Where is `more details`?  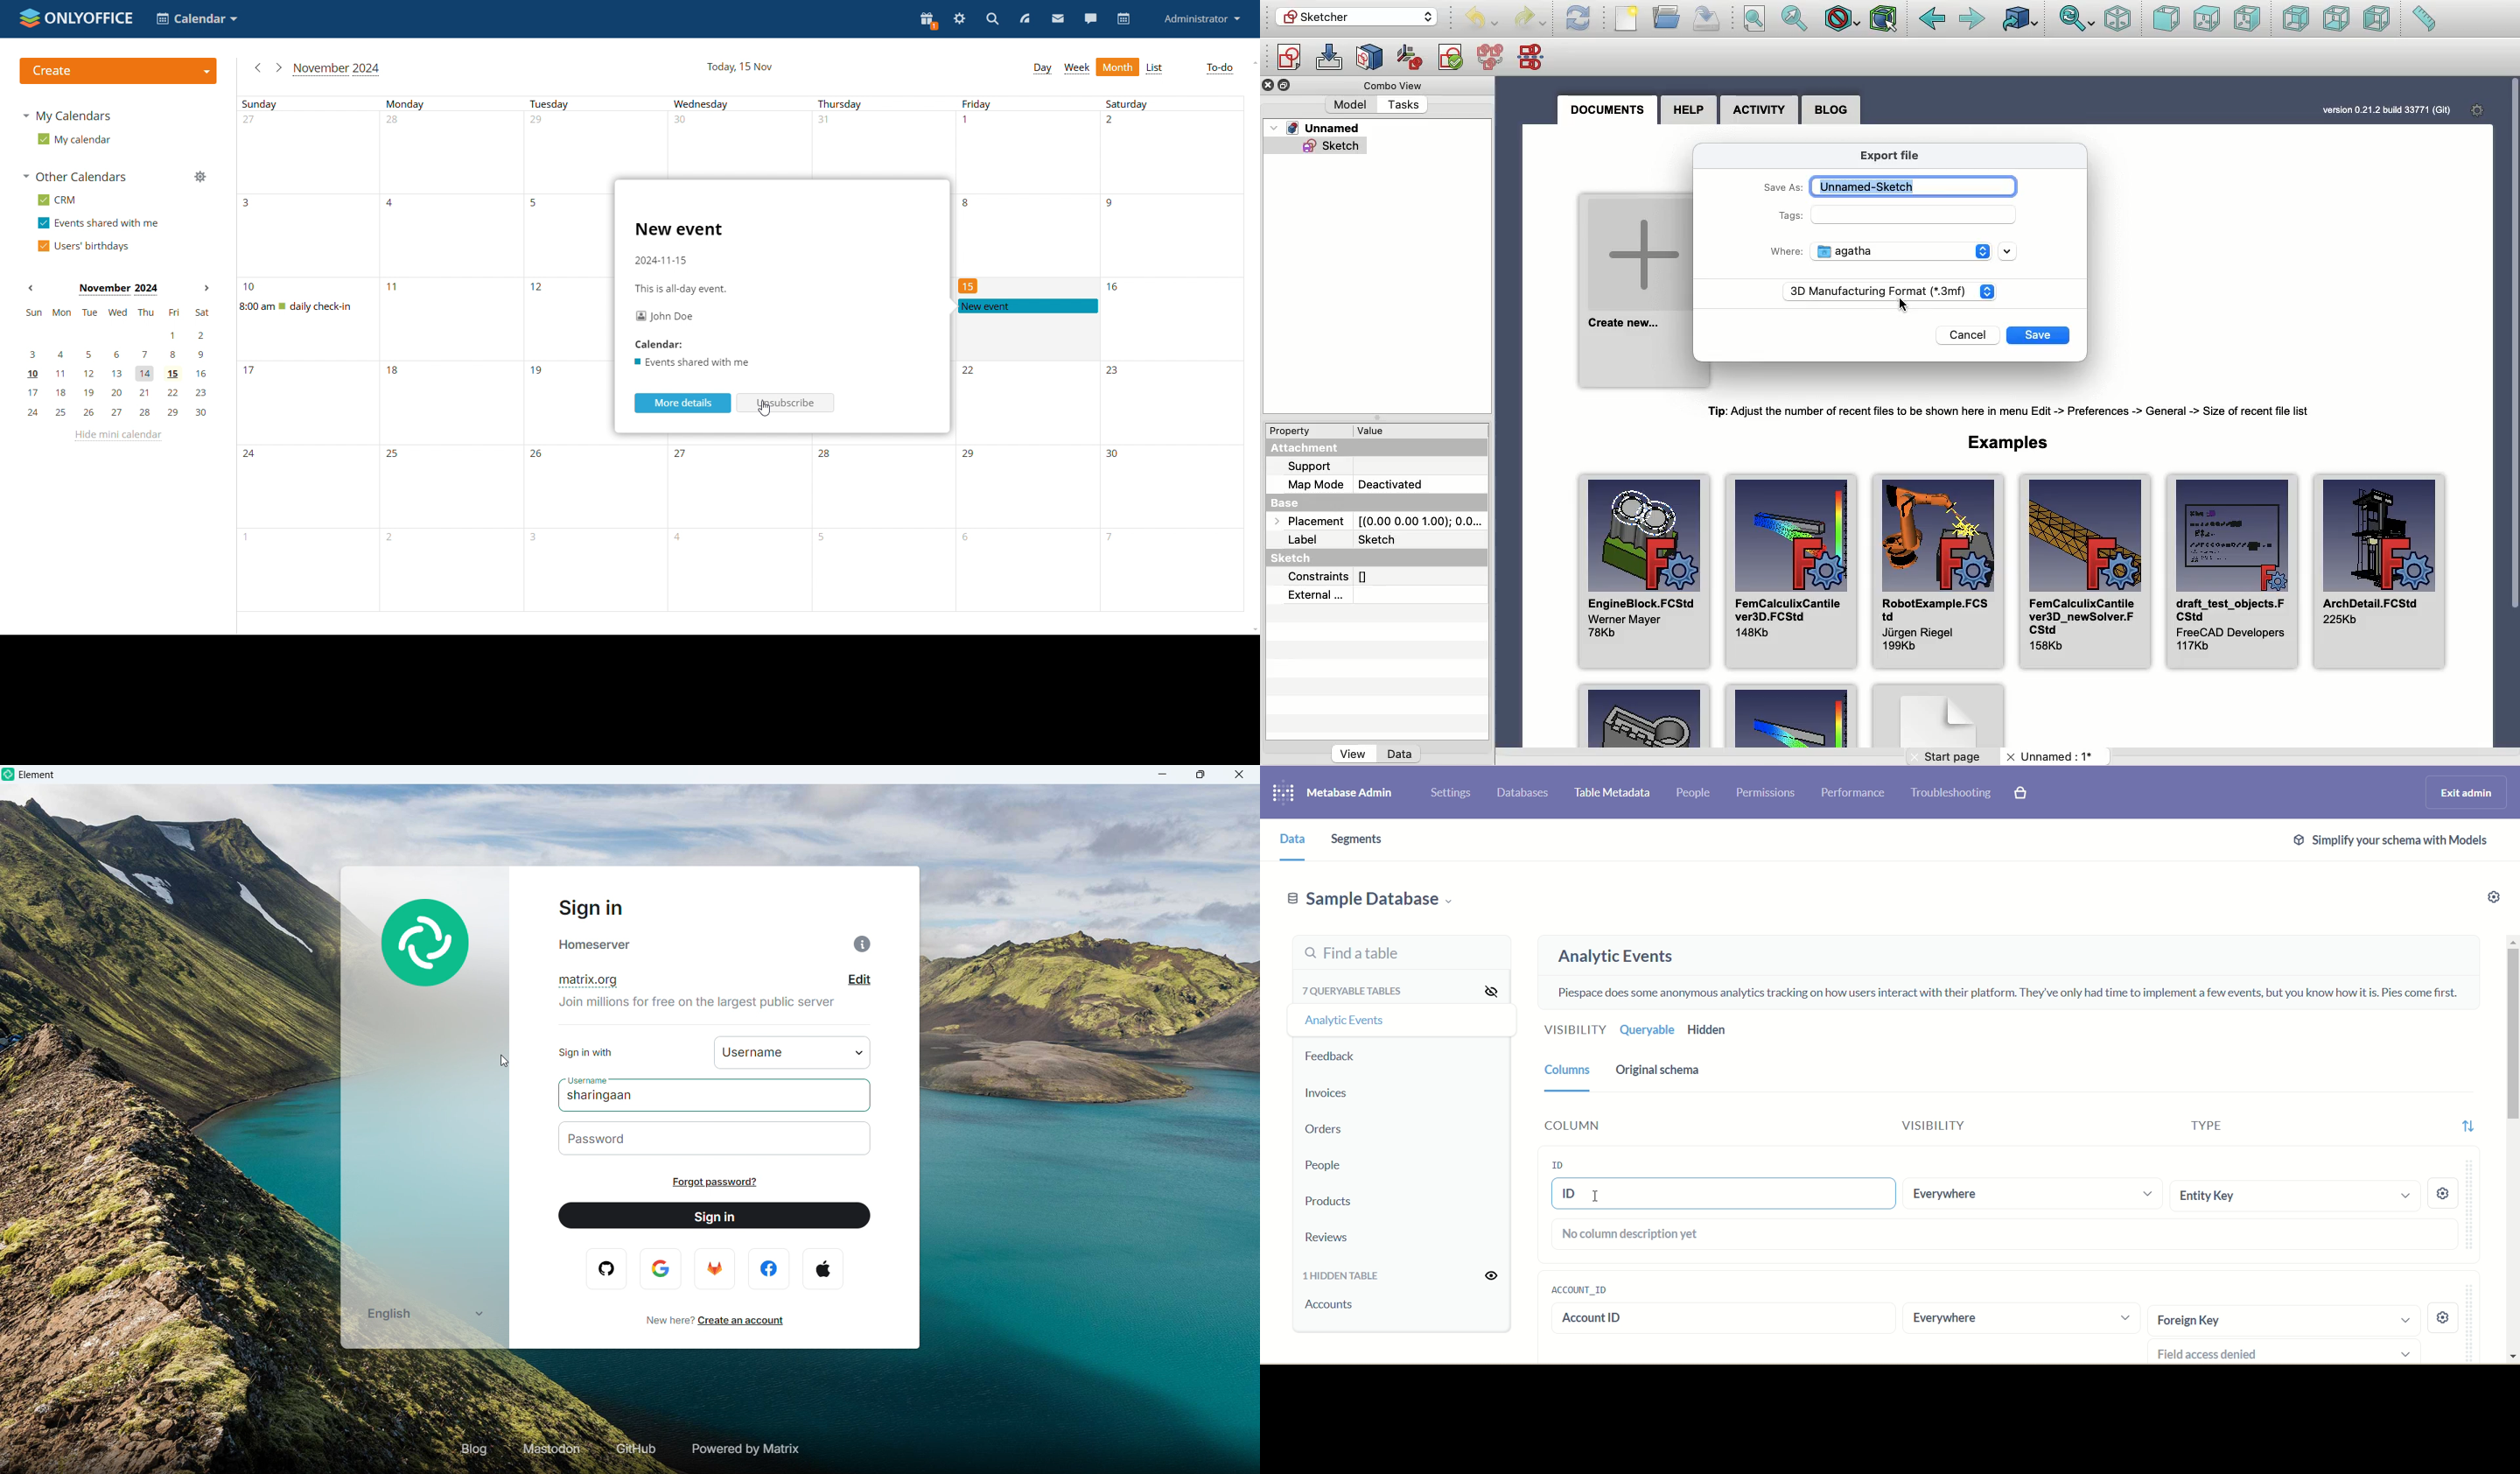 more details is located at coordinates (681, 404).